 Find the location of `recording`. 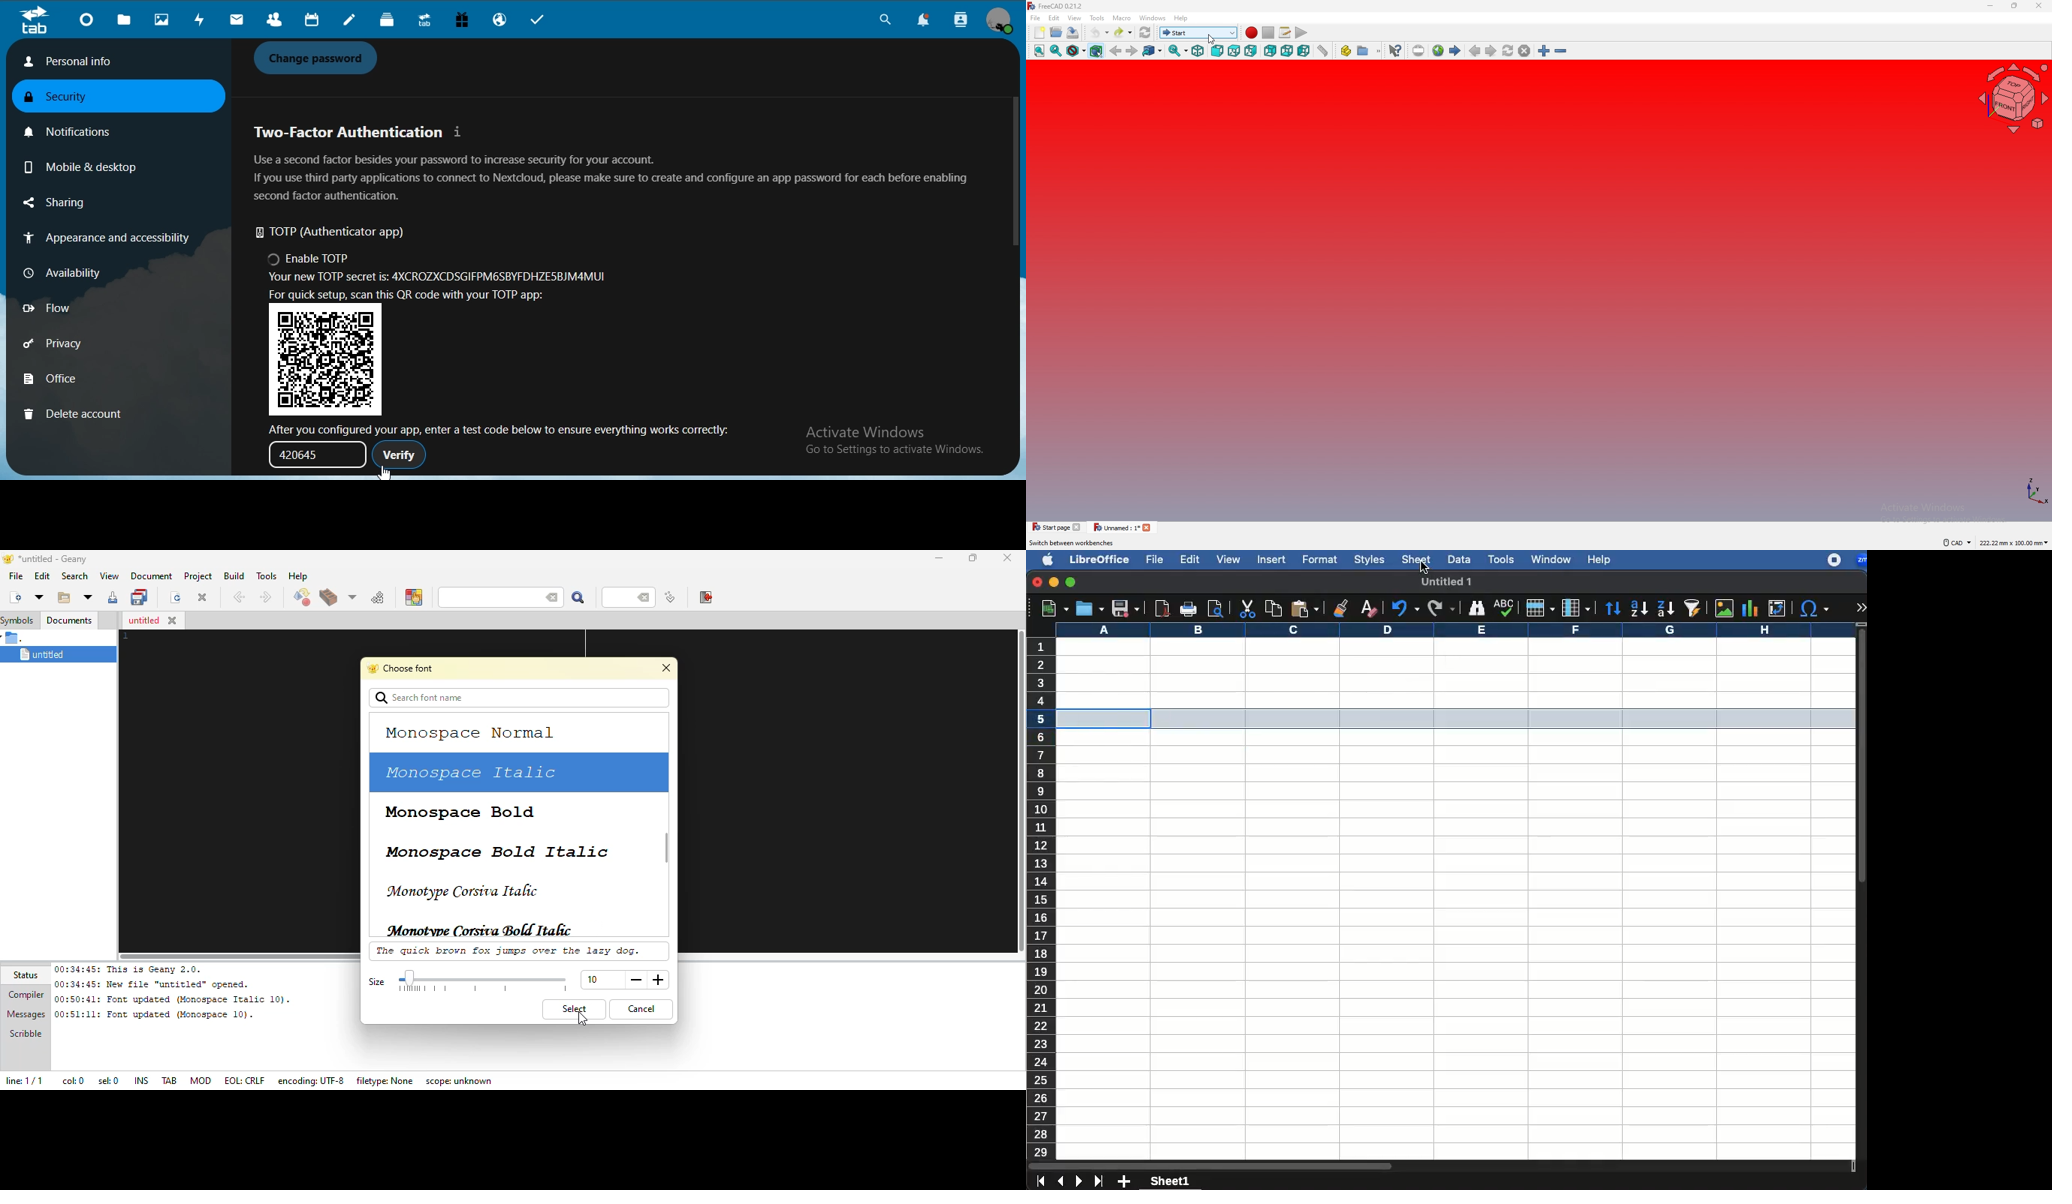

recording is located at coordinates (1830, 561).